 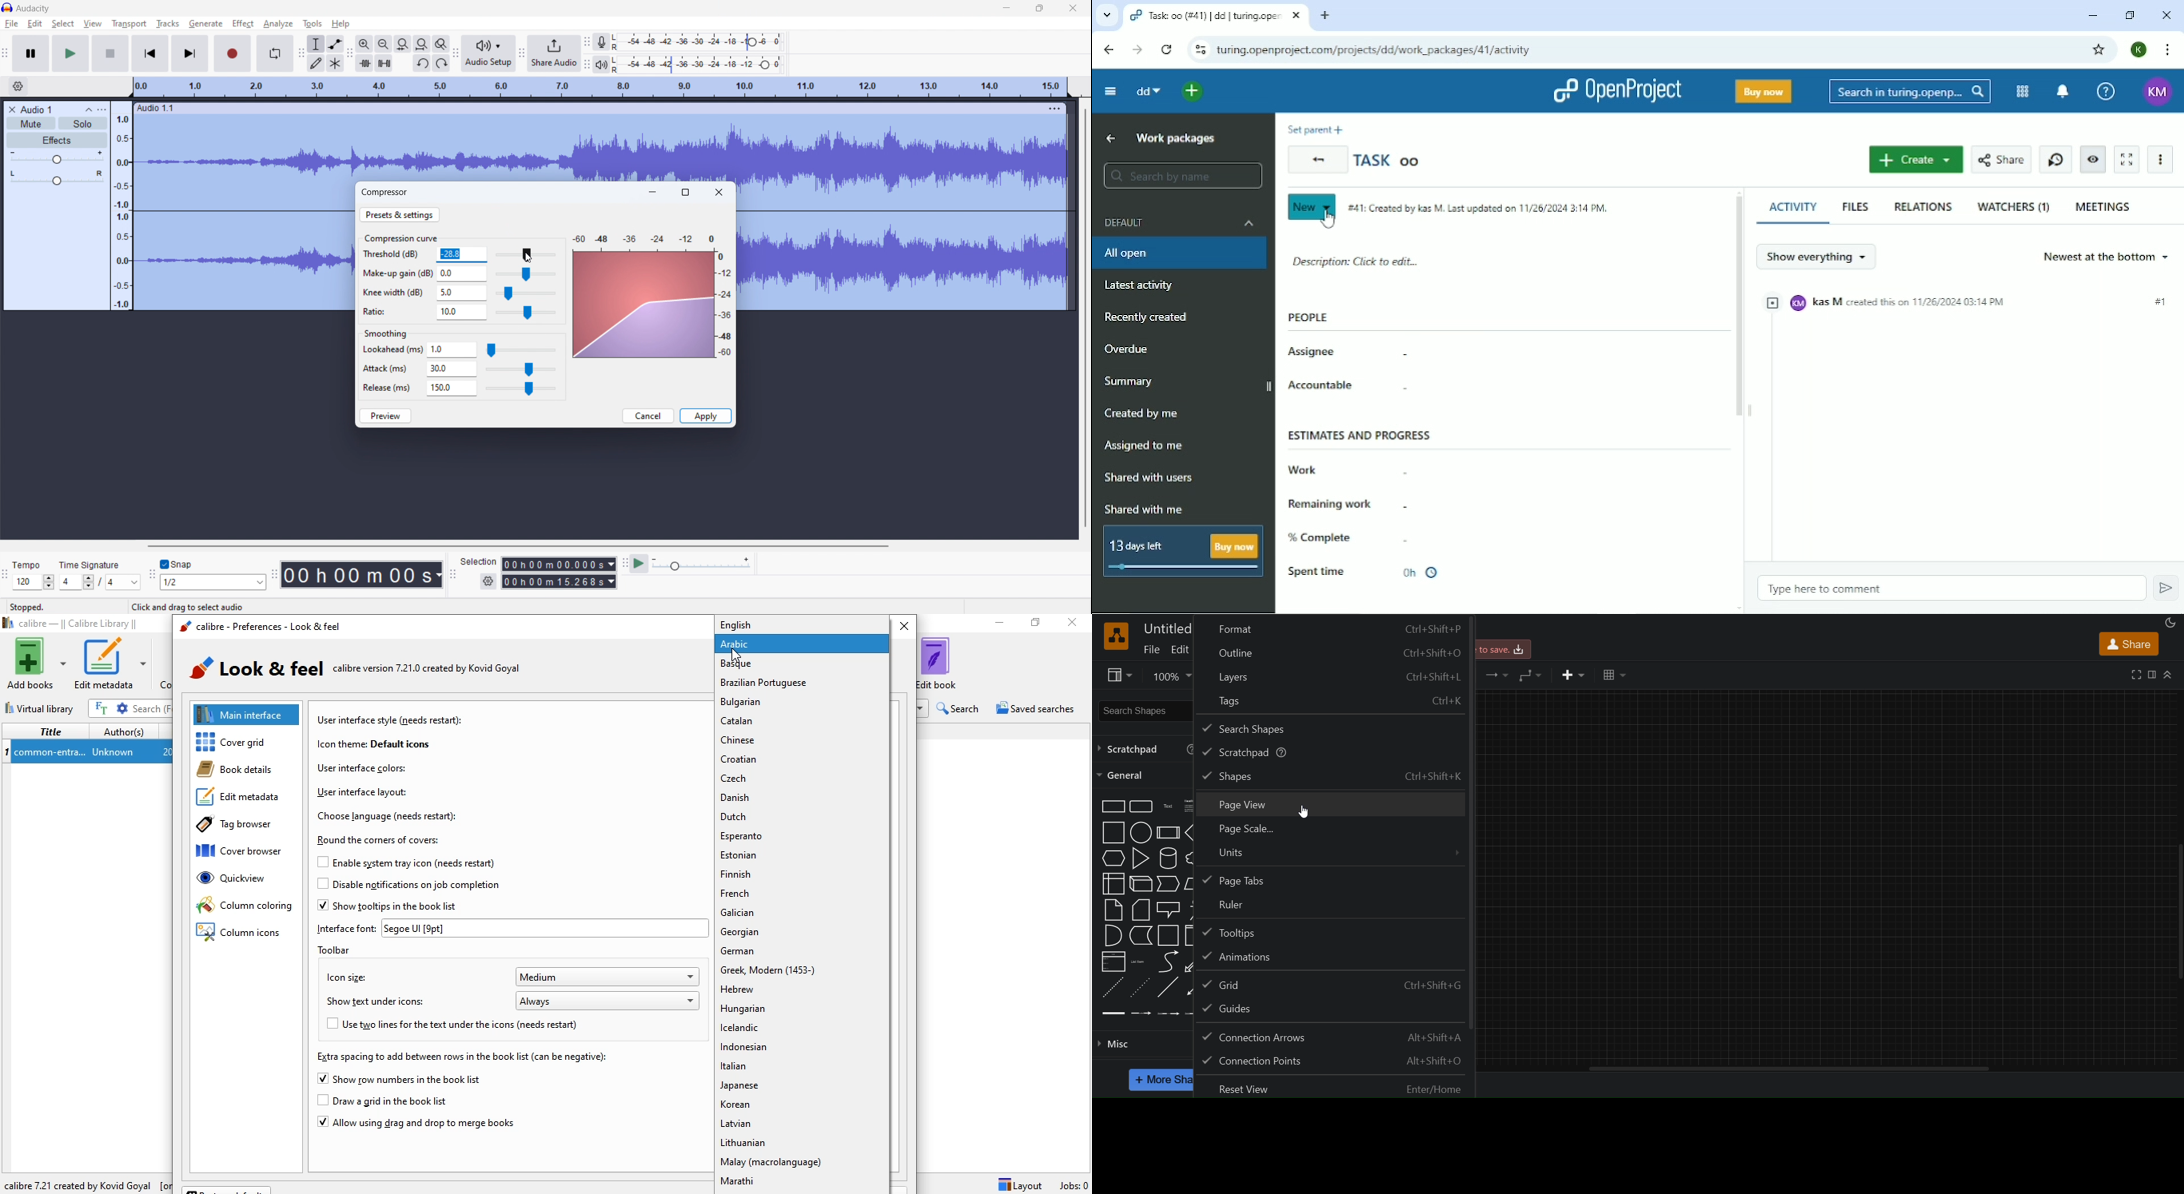 What do you see at coordinates (313, 24) in the screenshot?
I see `tools` at bounding box center [313, 24].